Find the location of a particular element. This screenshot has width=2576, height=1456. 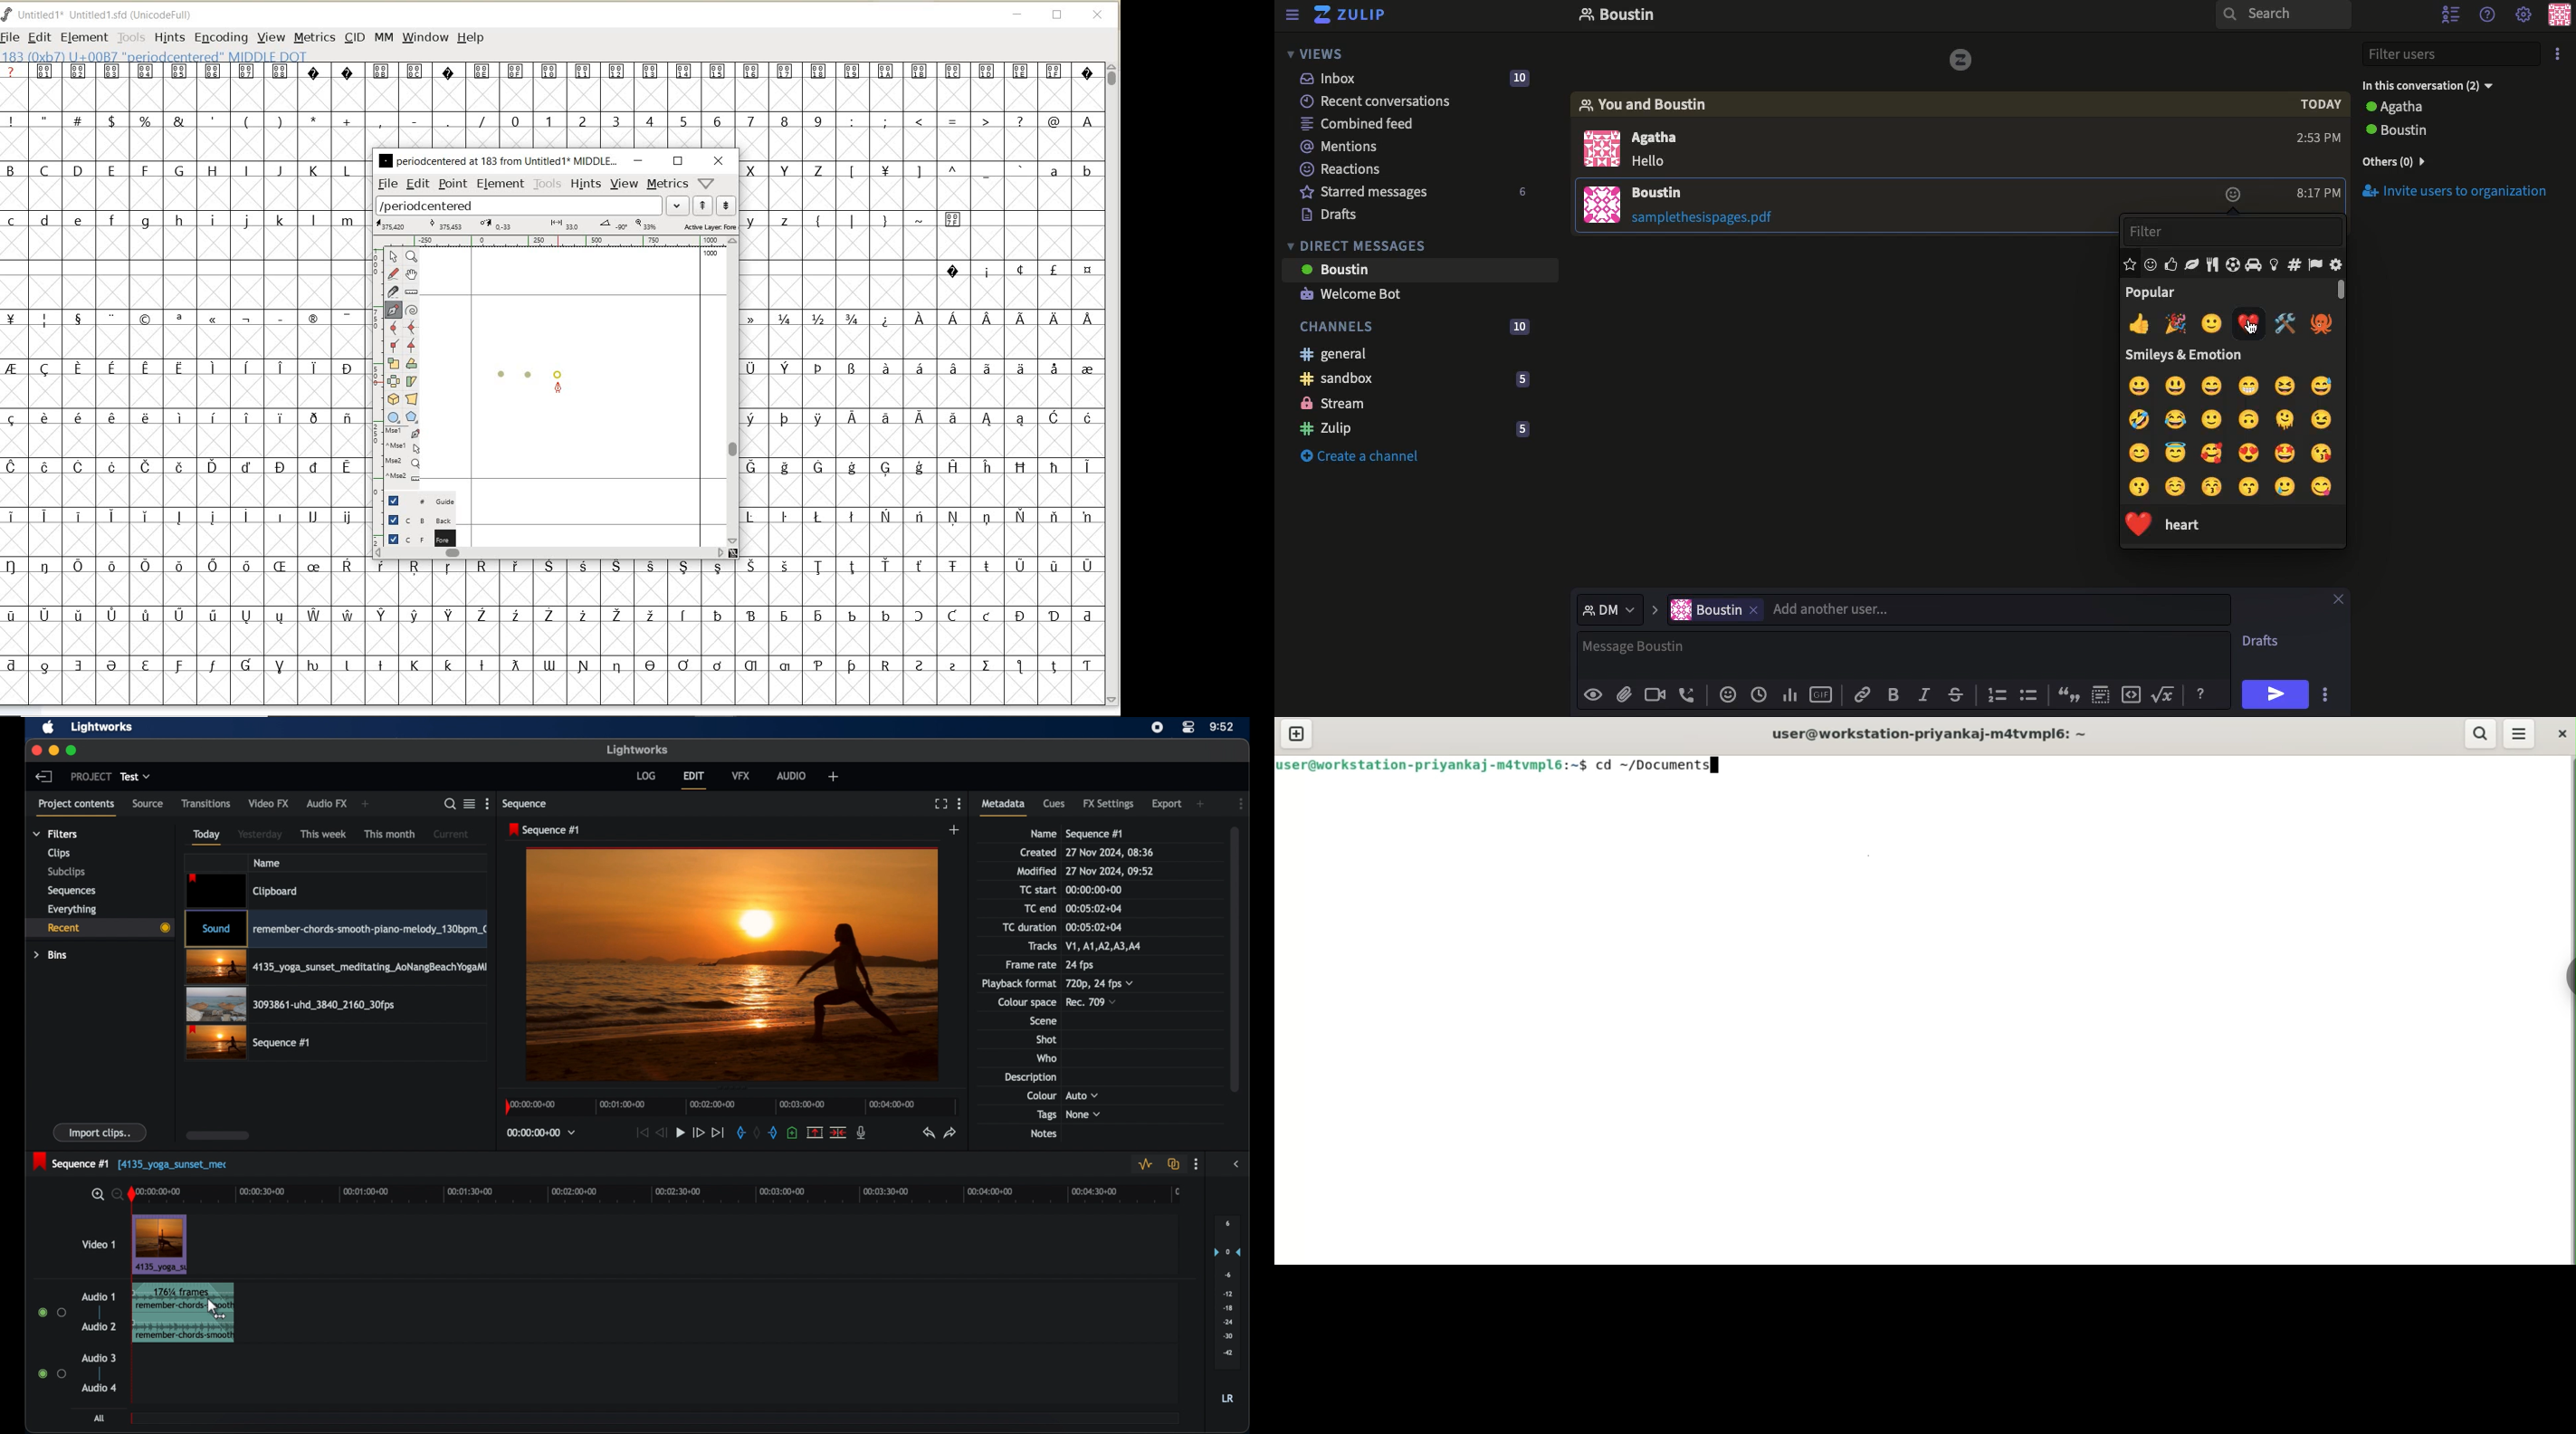

add another user is located at coordinates (2001, 609).